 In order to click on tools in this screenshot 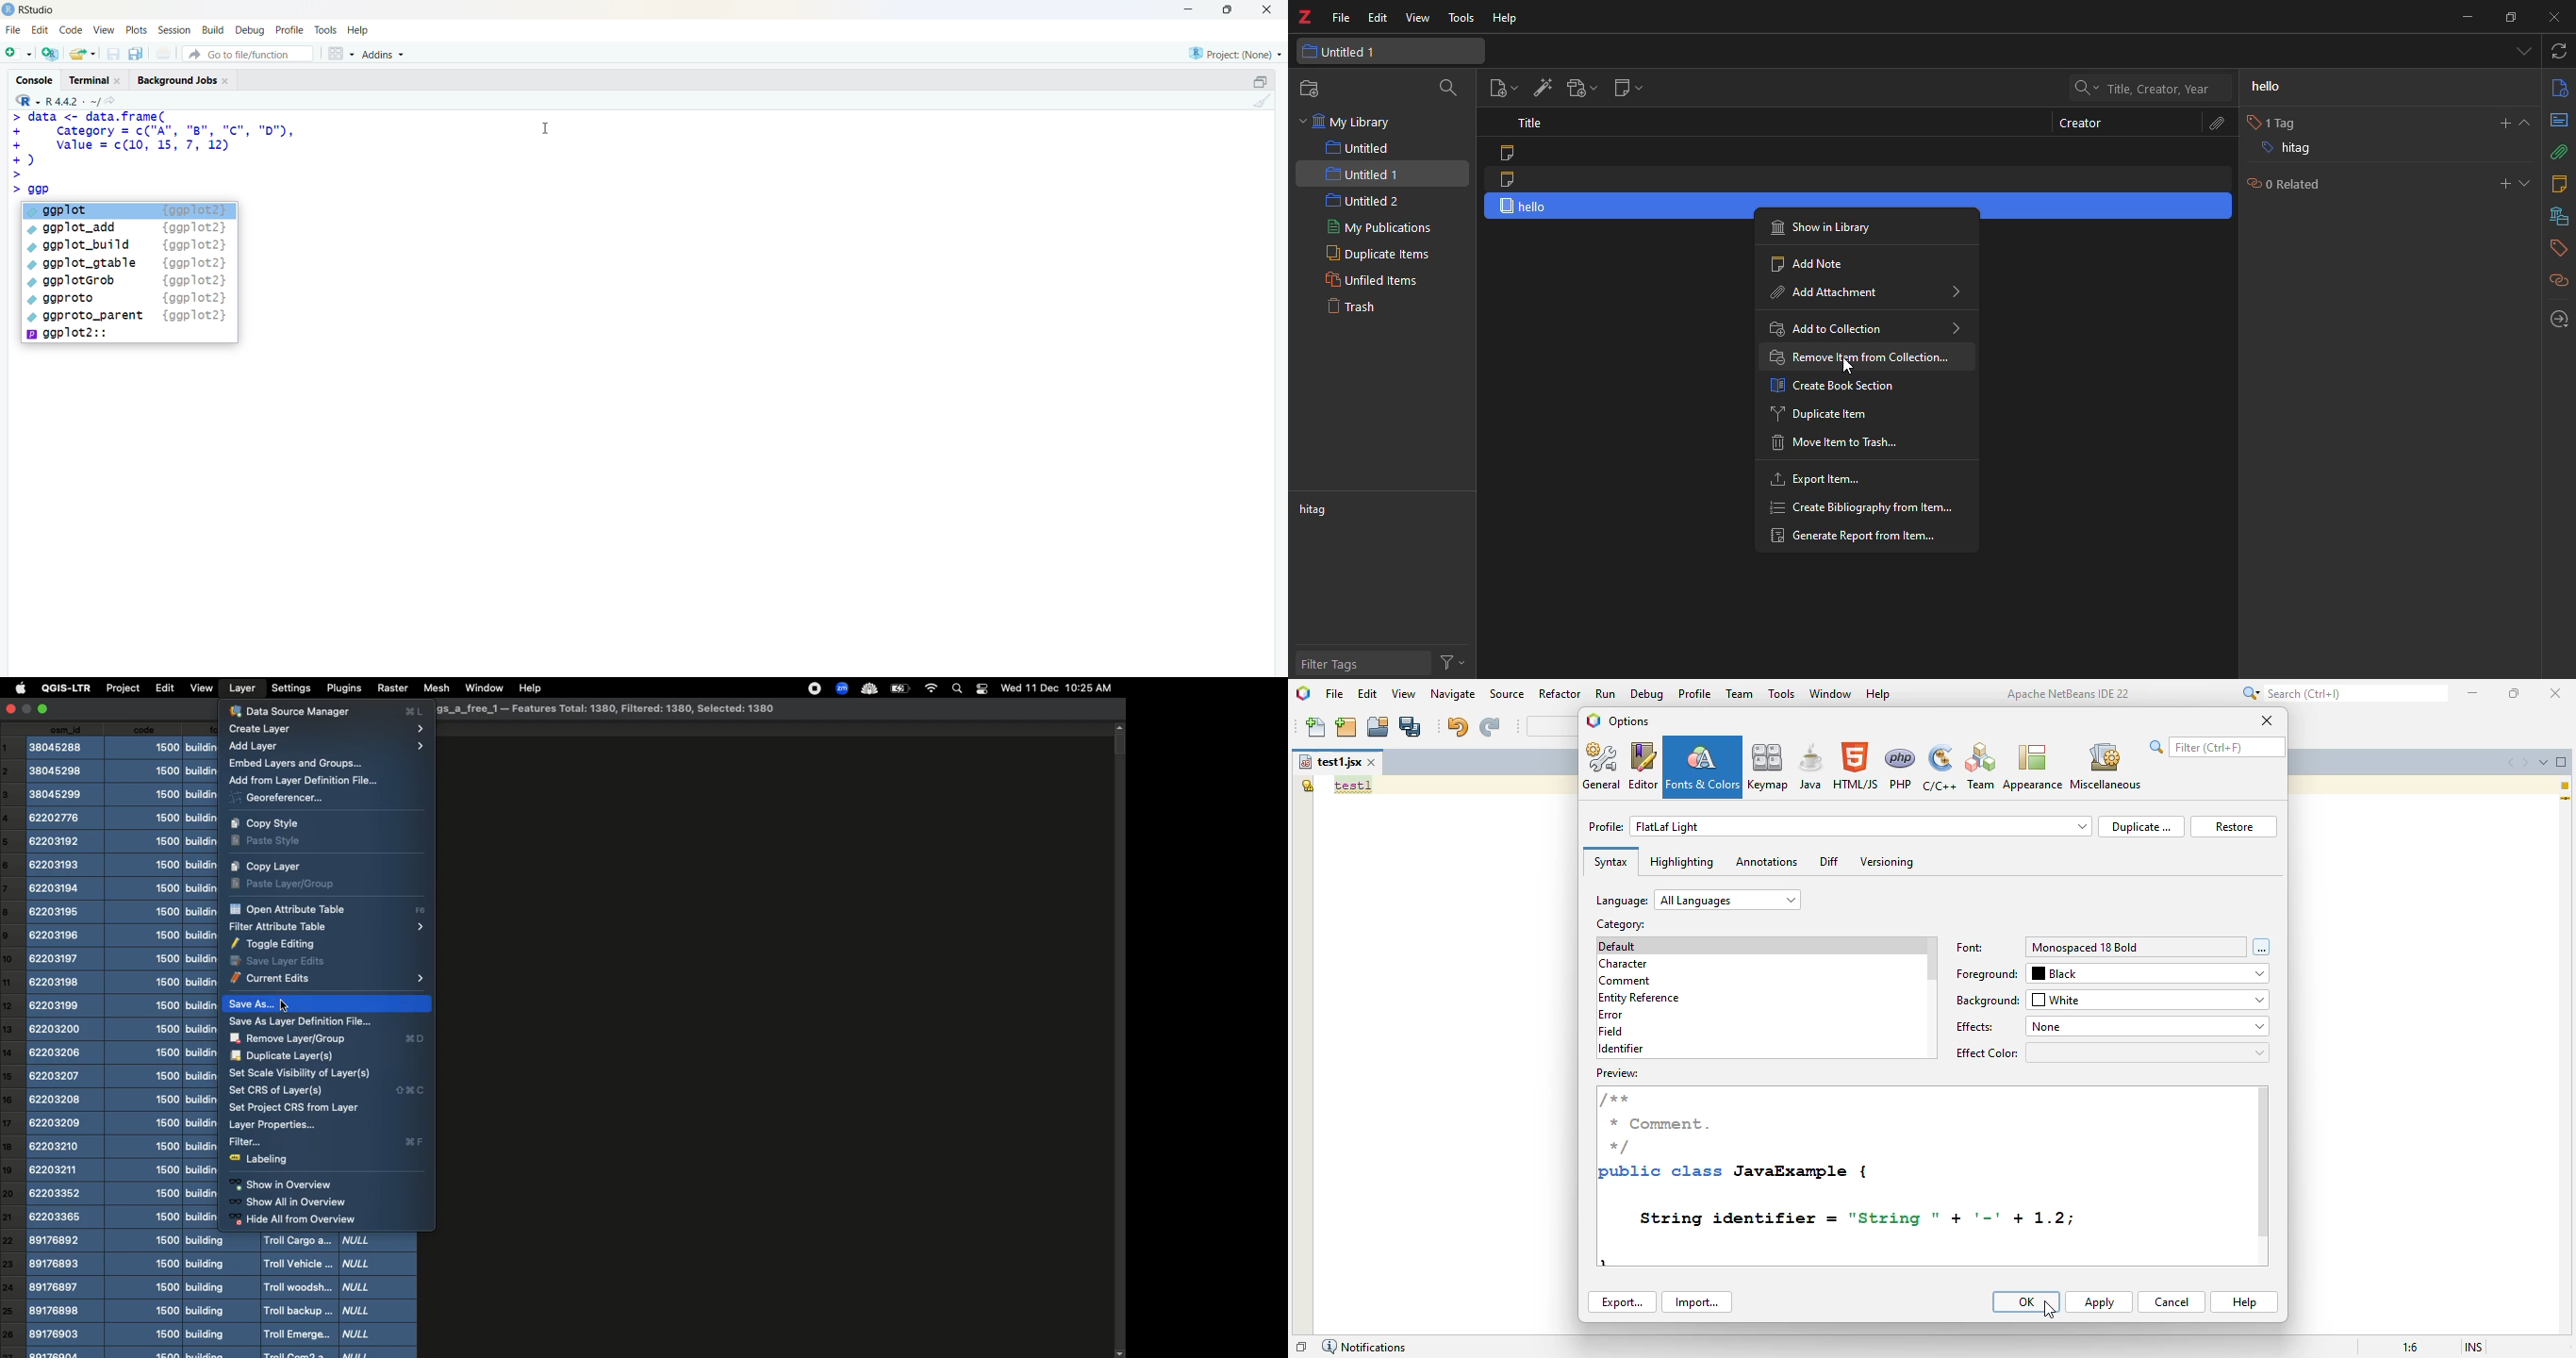, I will do `click(327, 30)`.